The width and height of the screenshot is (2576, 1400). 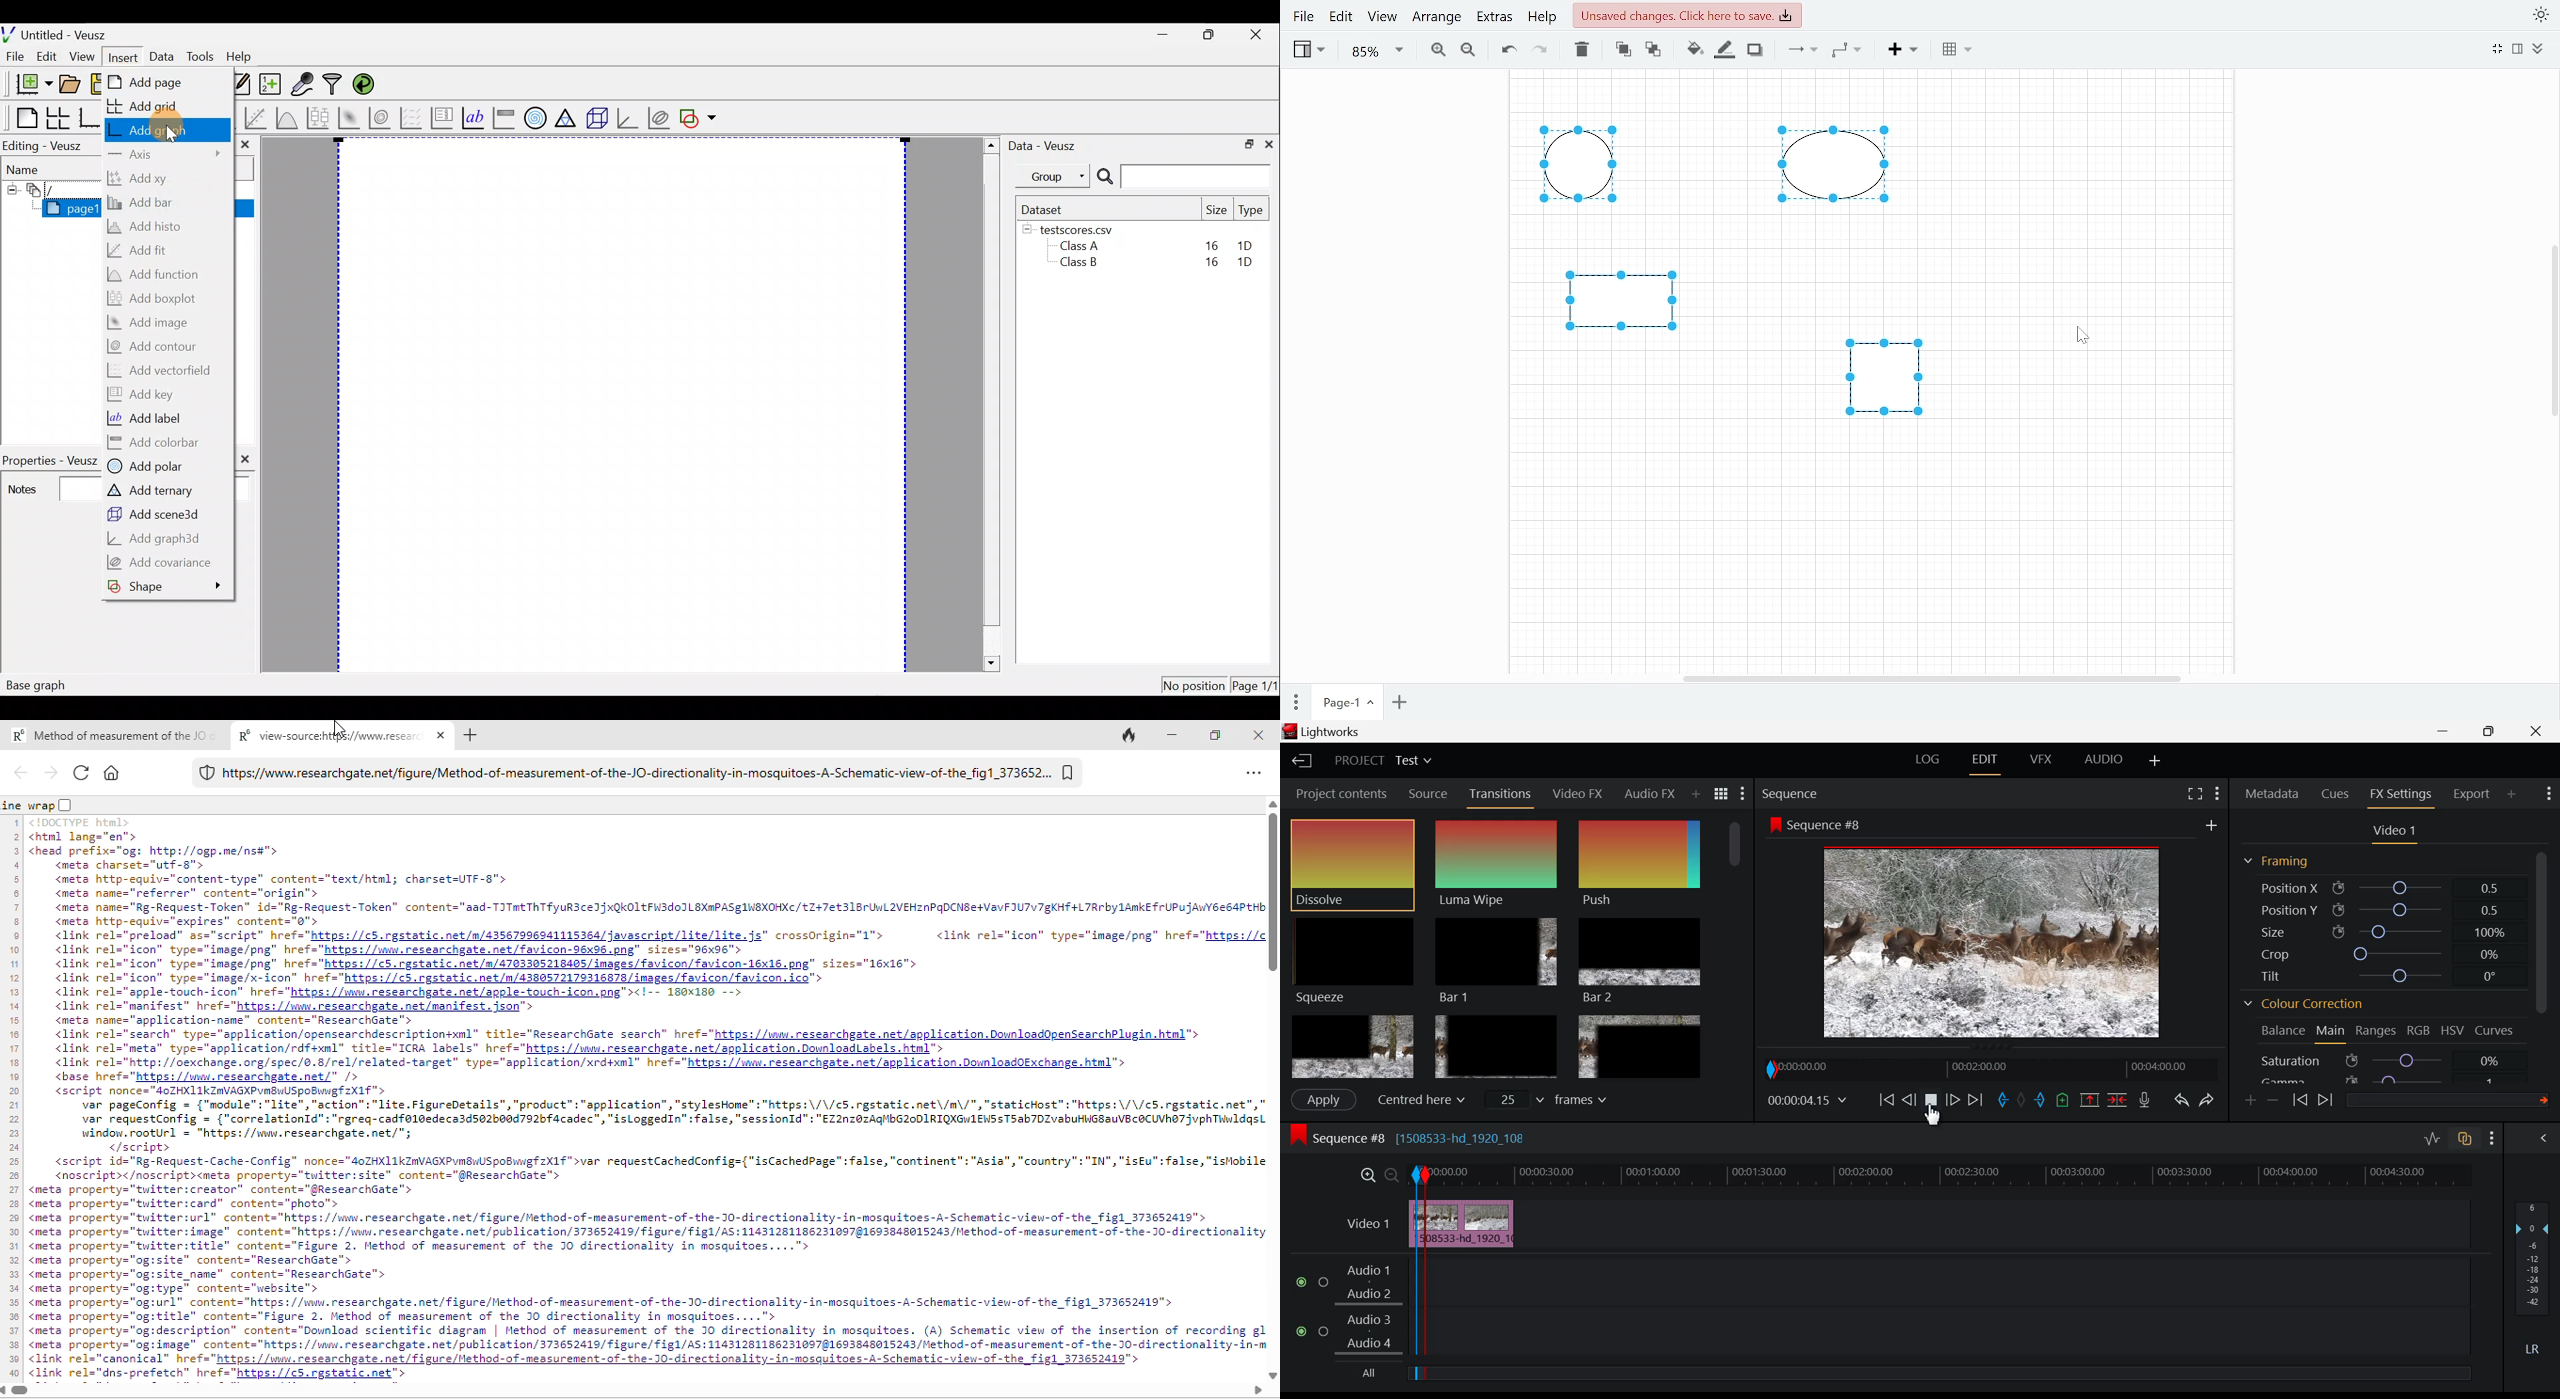 I want to click on Axis, so click(x=167, y=155).